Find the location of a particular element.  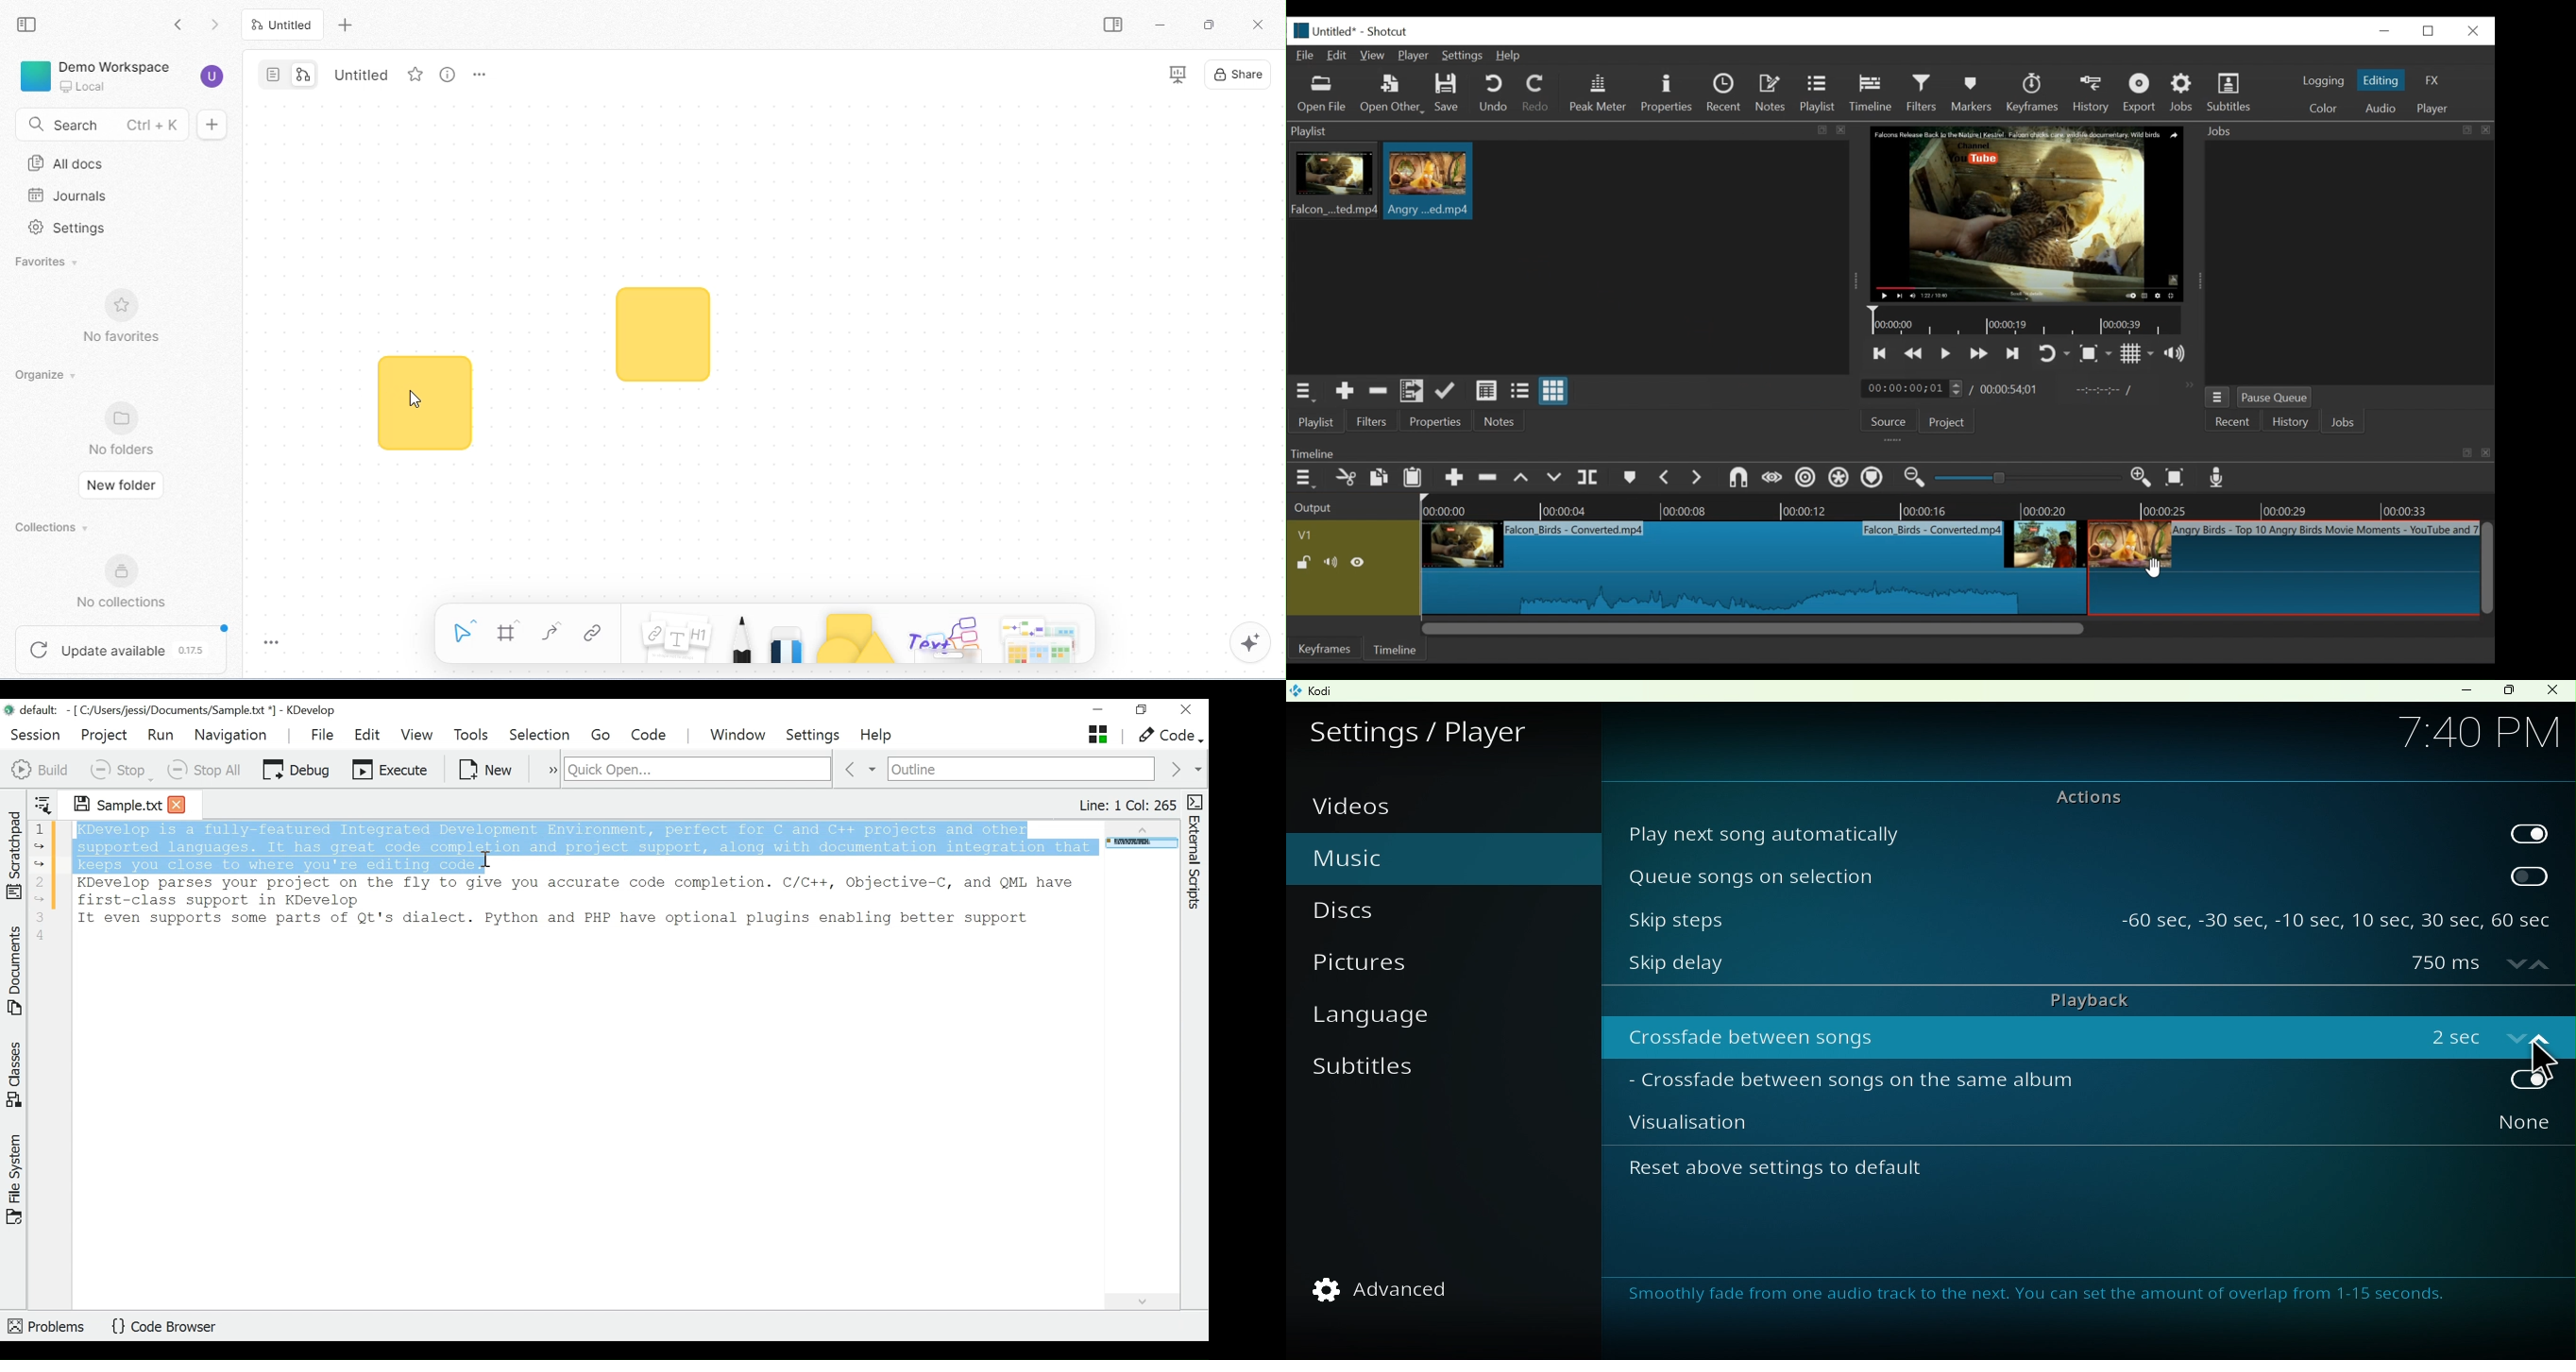

split at playhead is located at coordinates (1590, 479).